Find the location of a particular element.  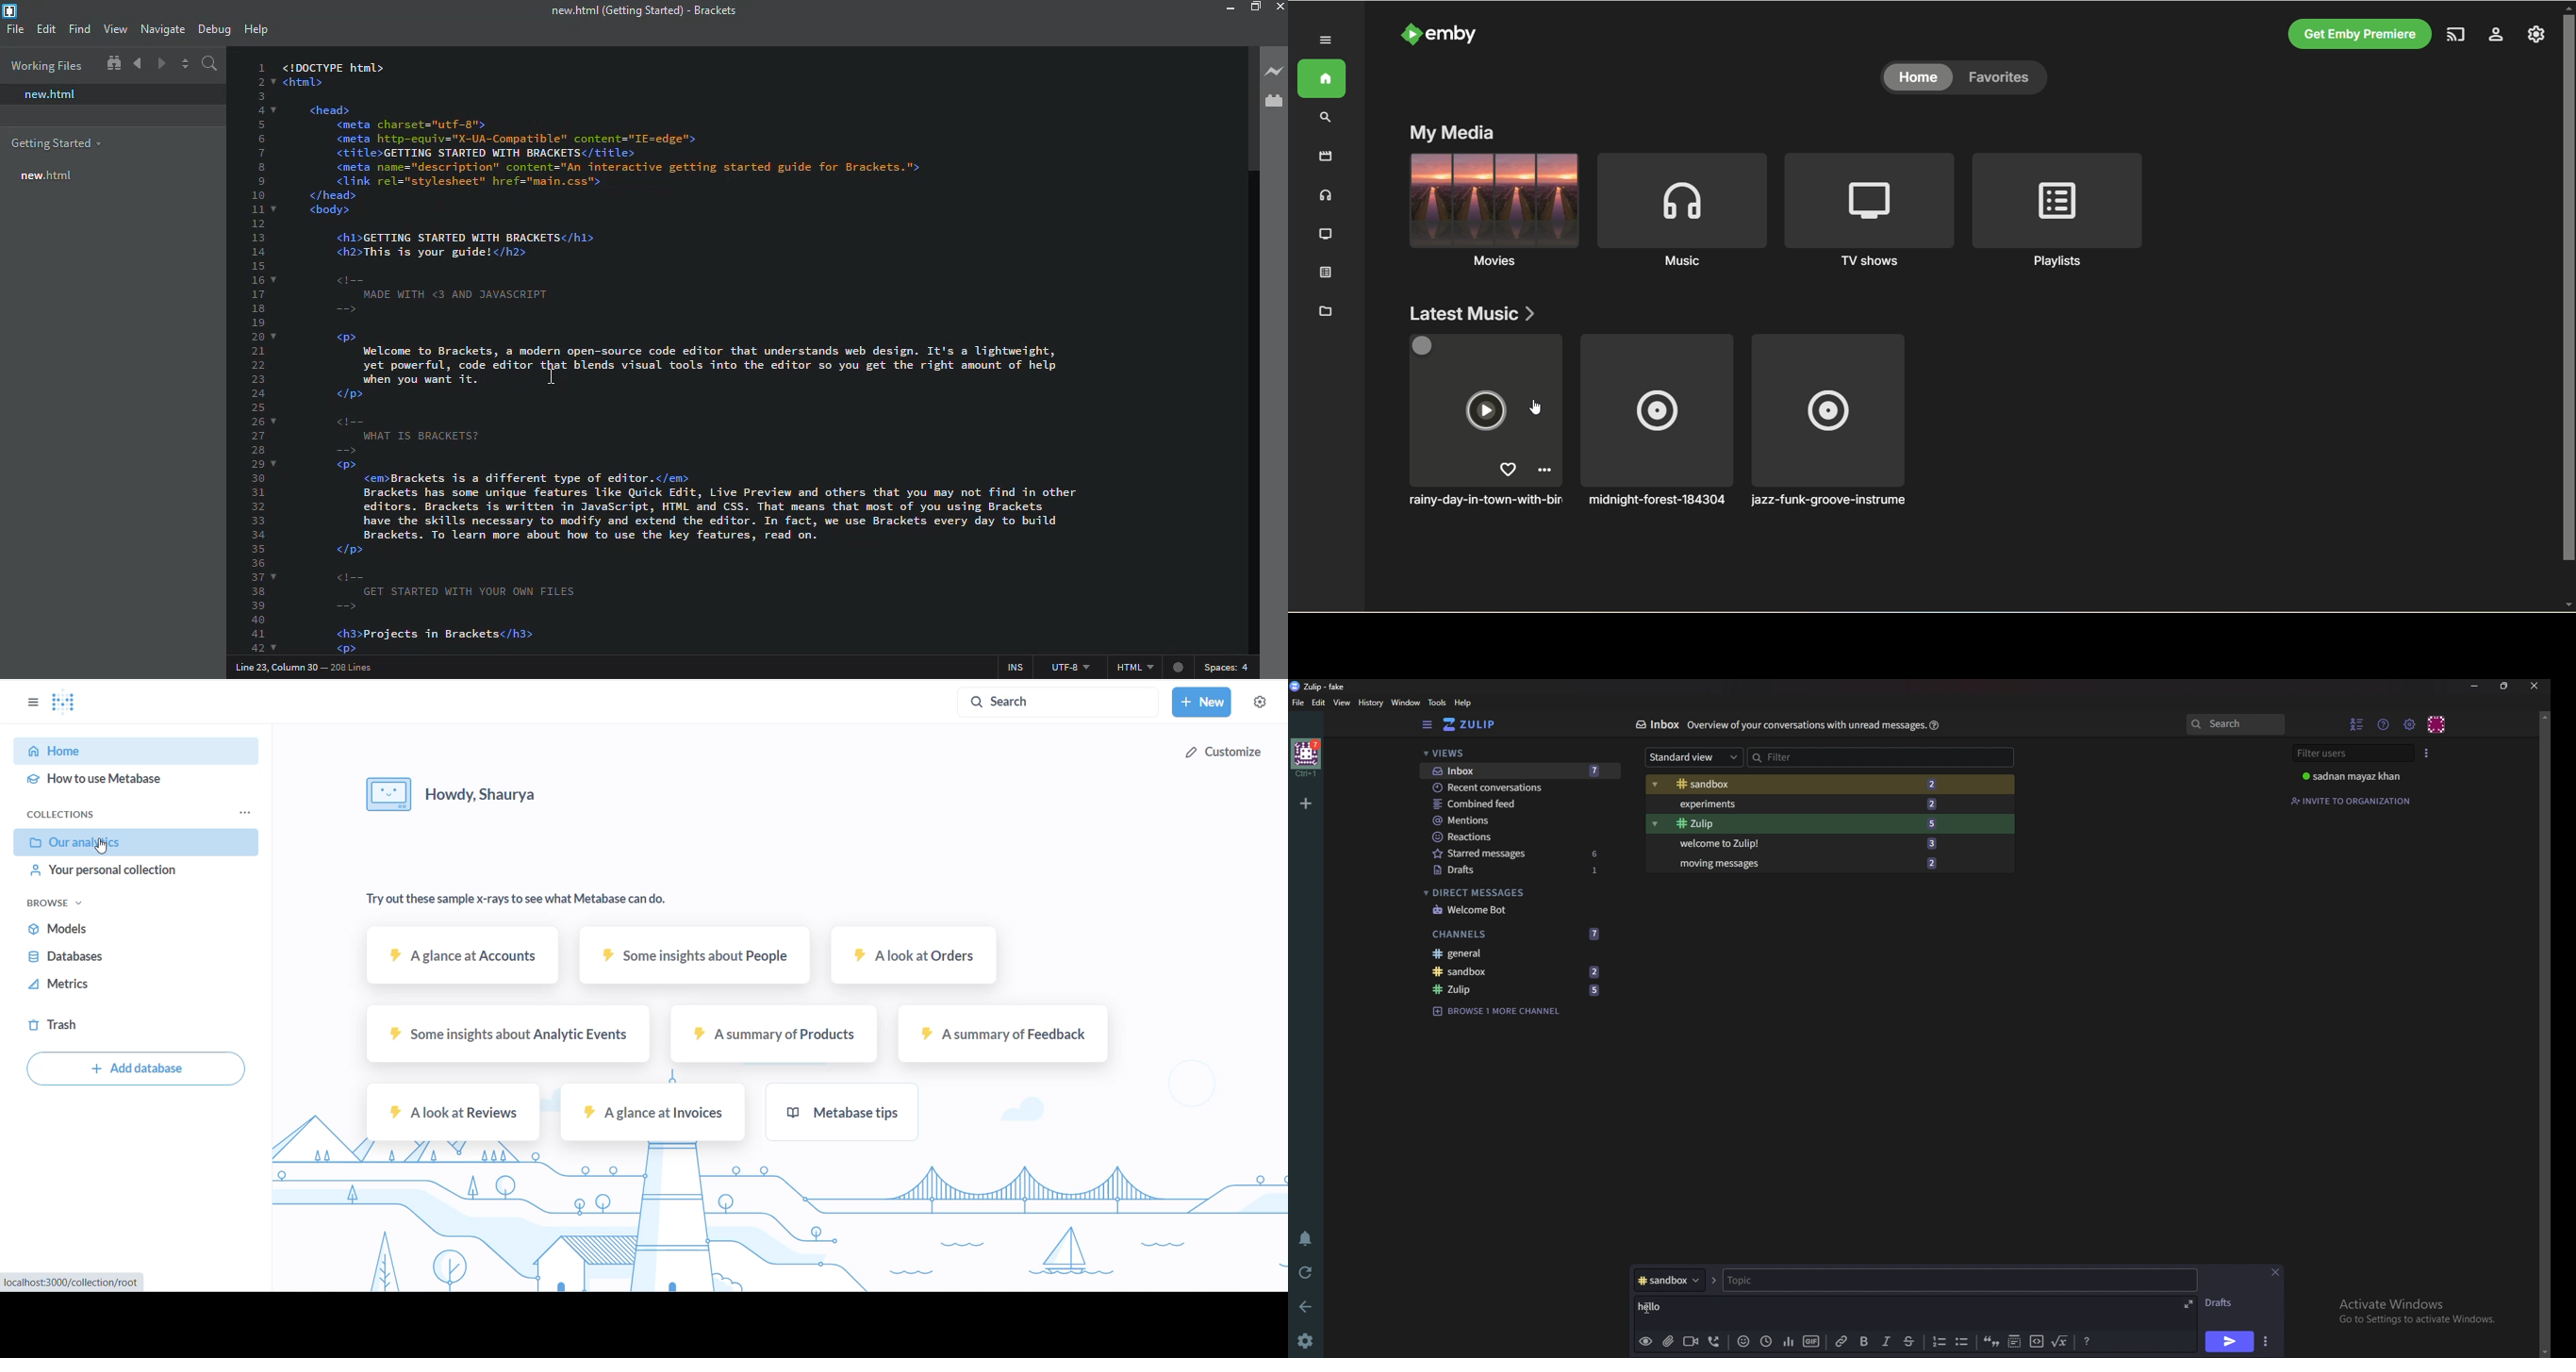

movies is located at coordinates (1329, 157).